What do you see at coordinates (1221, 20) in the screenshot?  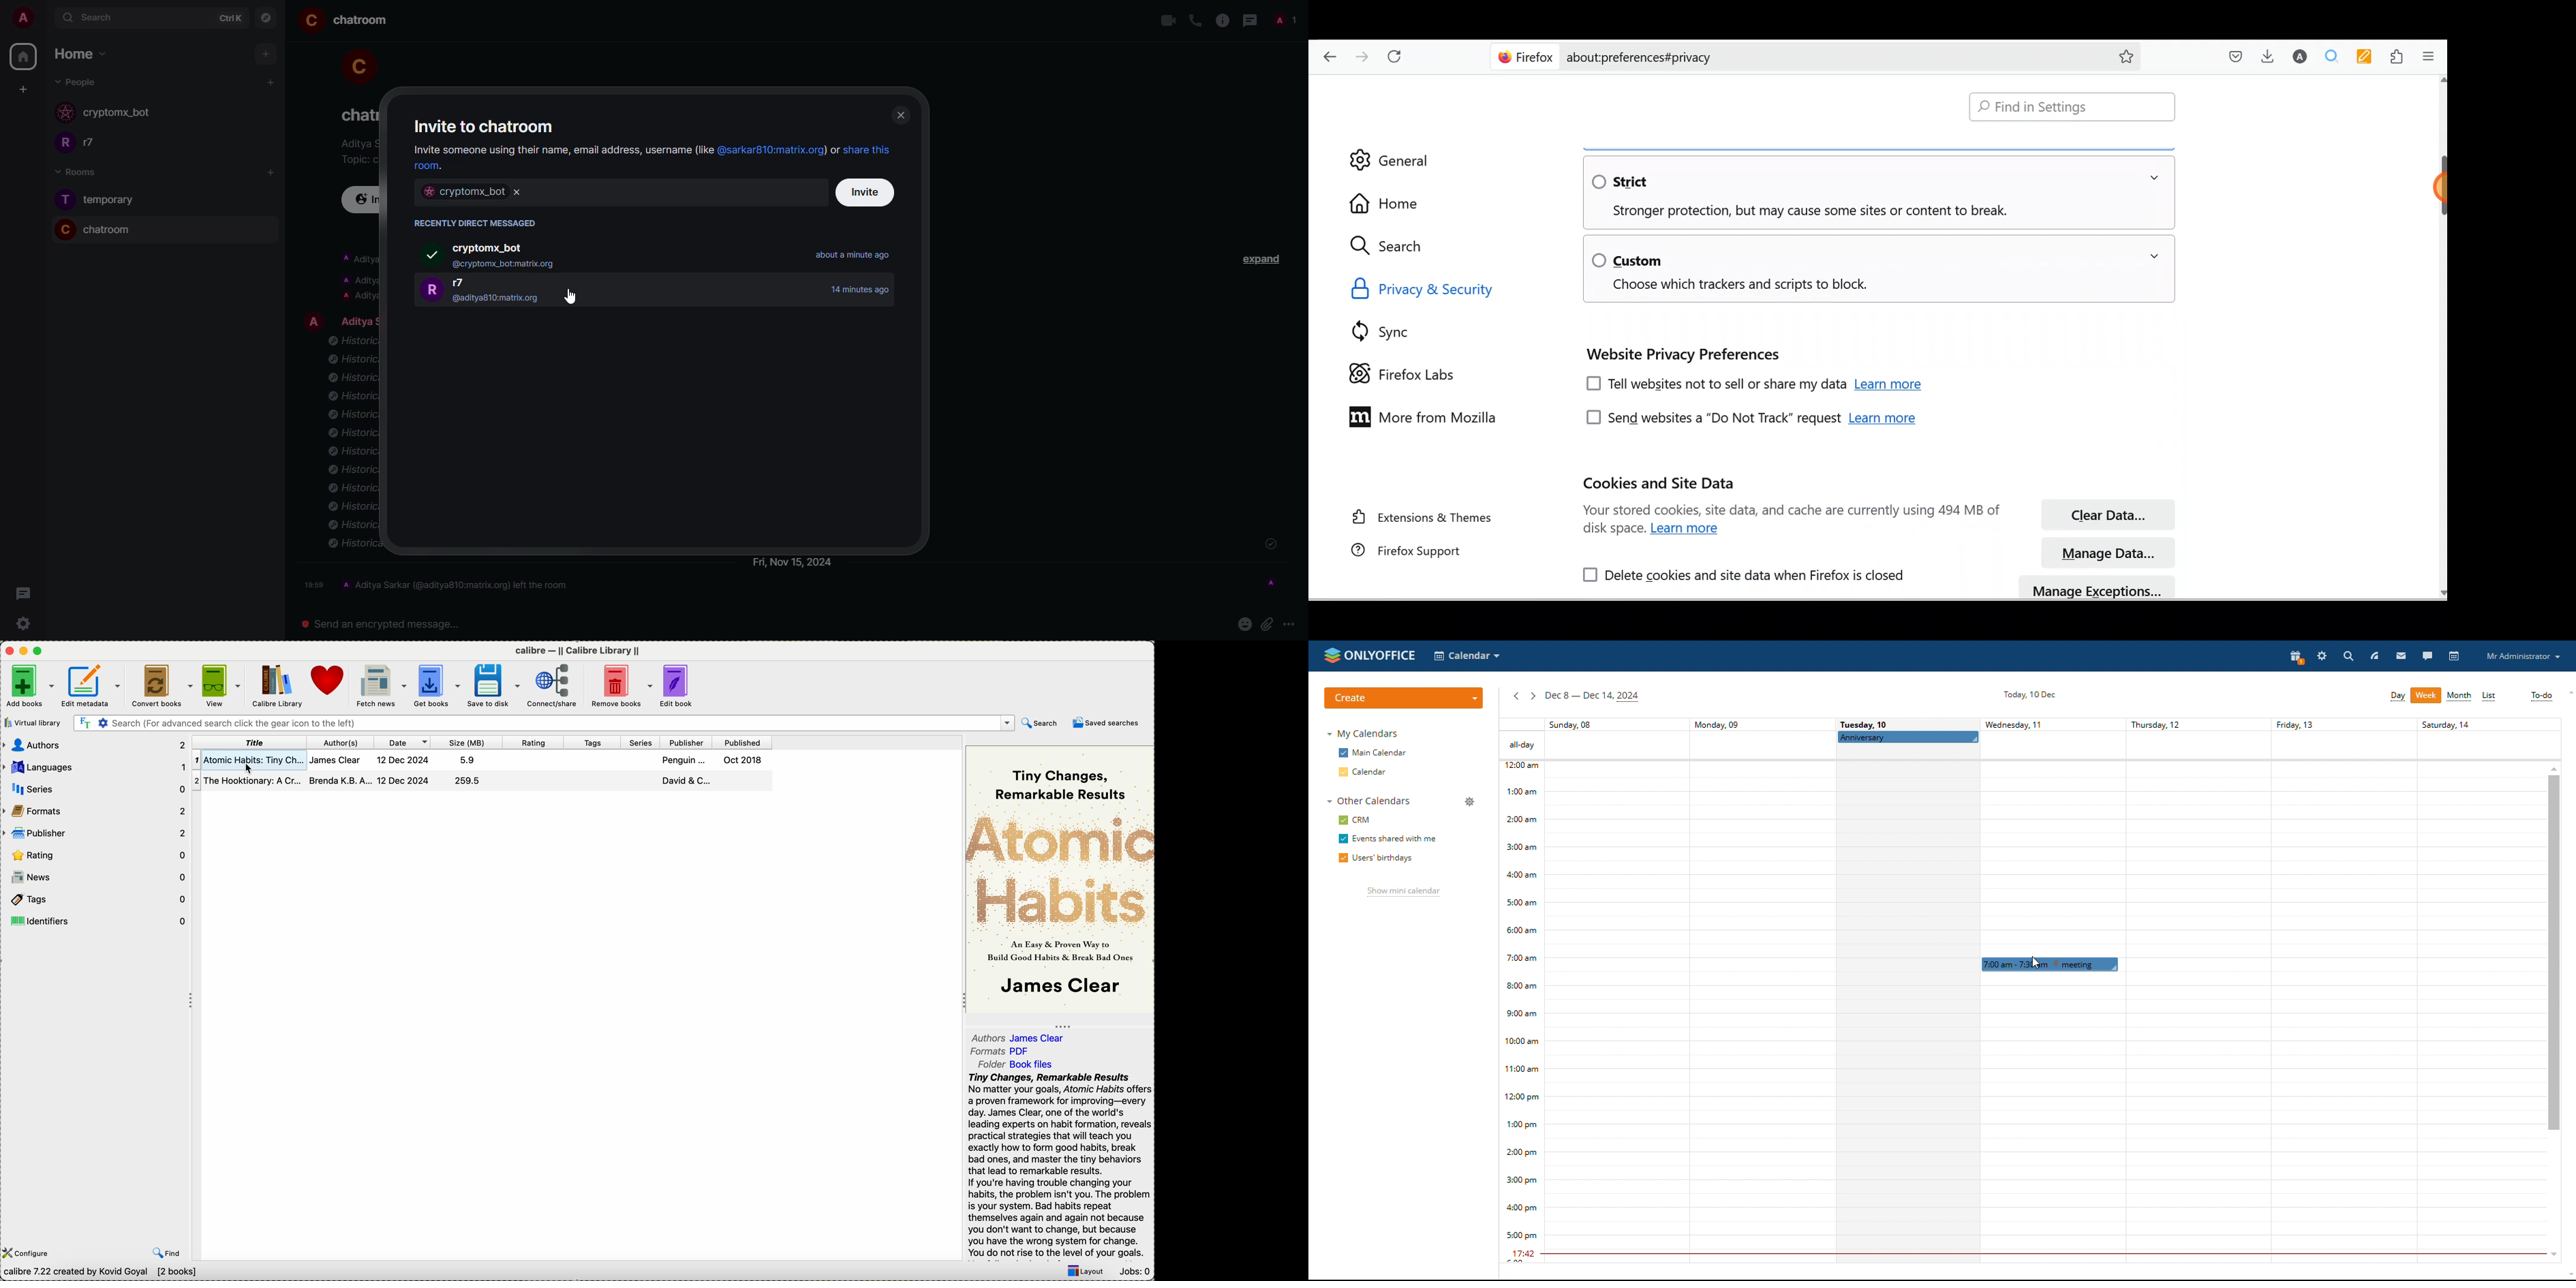 I see `info` at bounding box center [1221, 20].